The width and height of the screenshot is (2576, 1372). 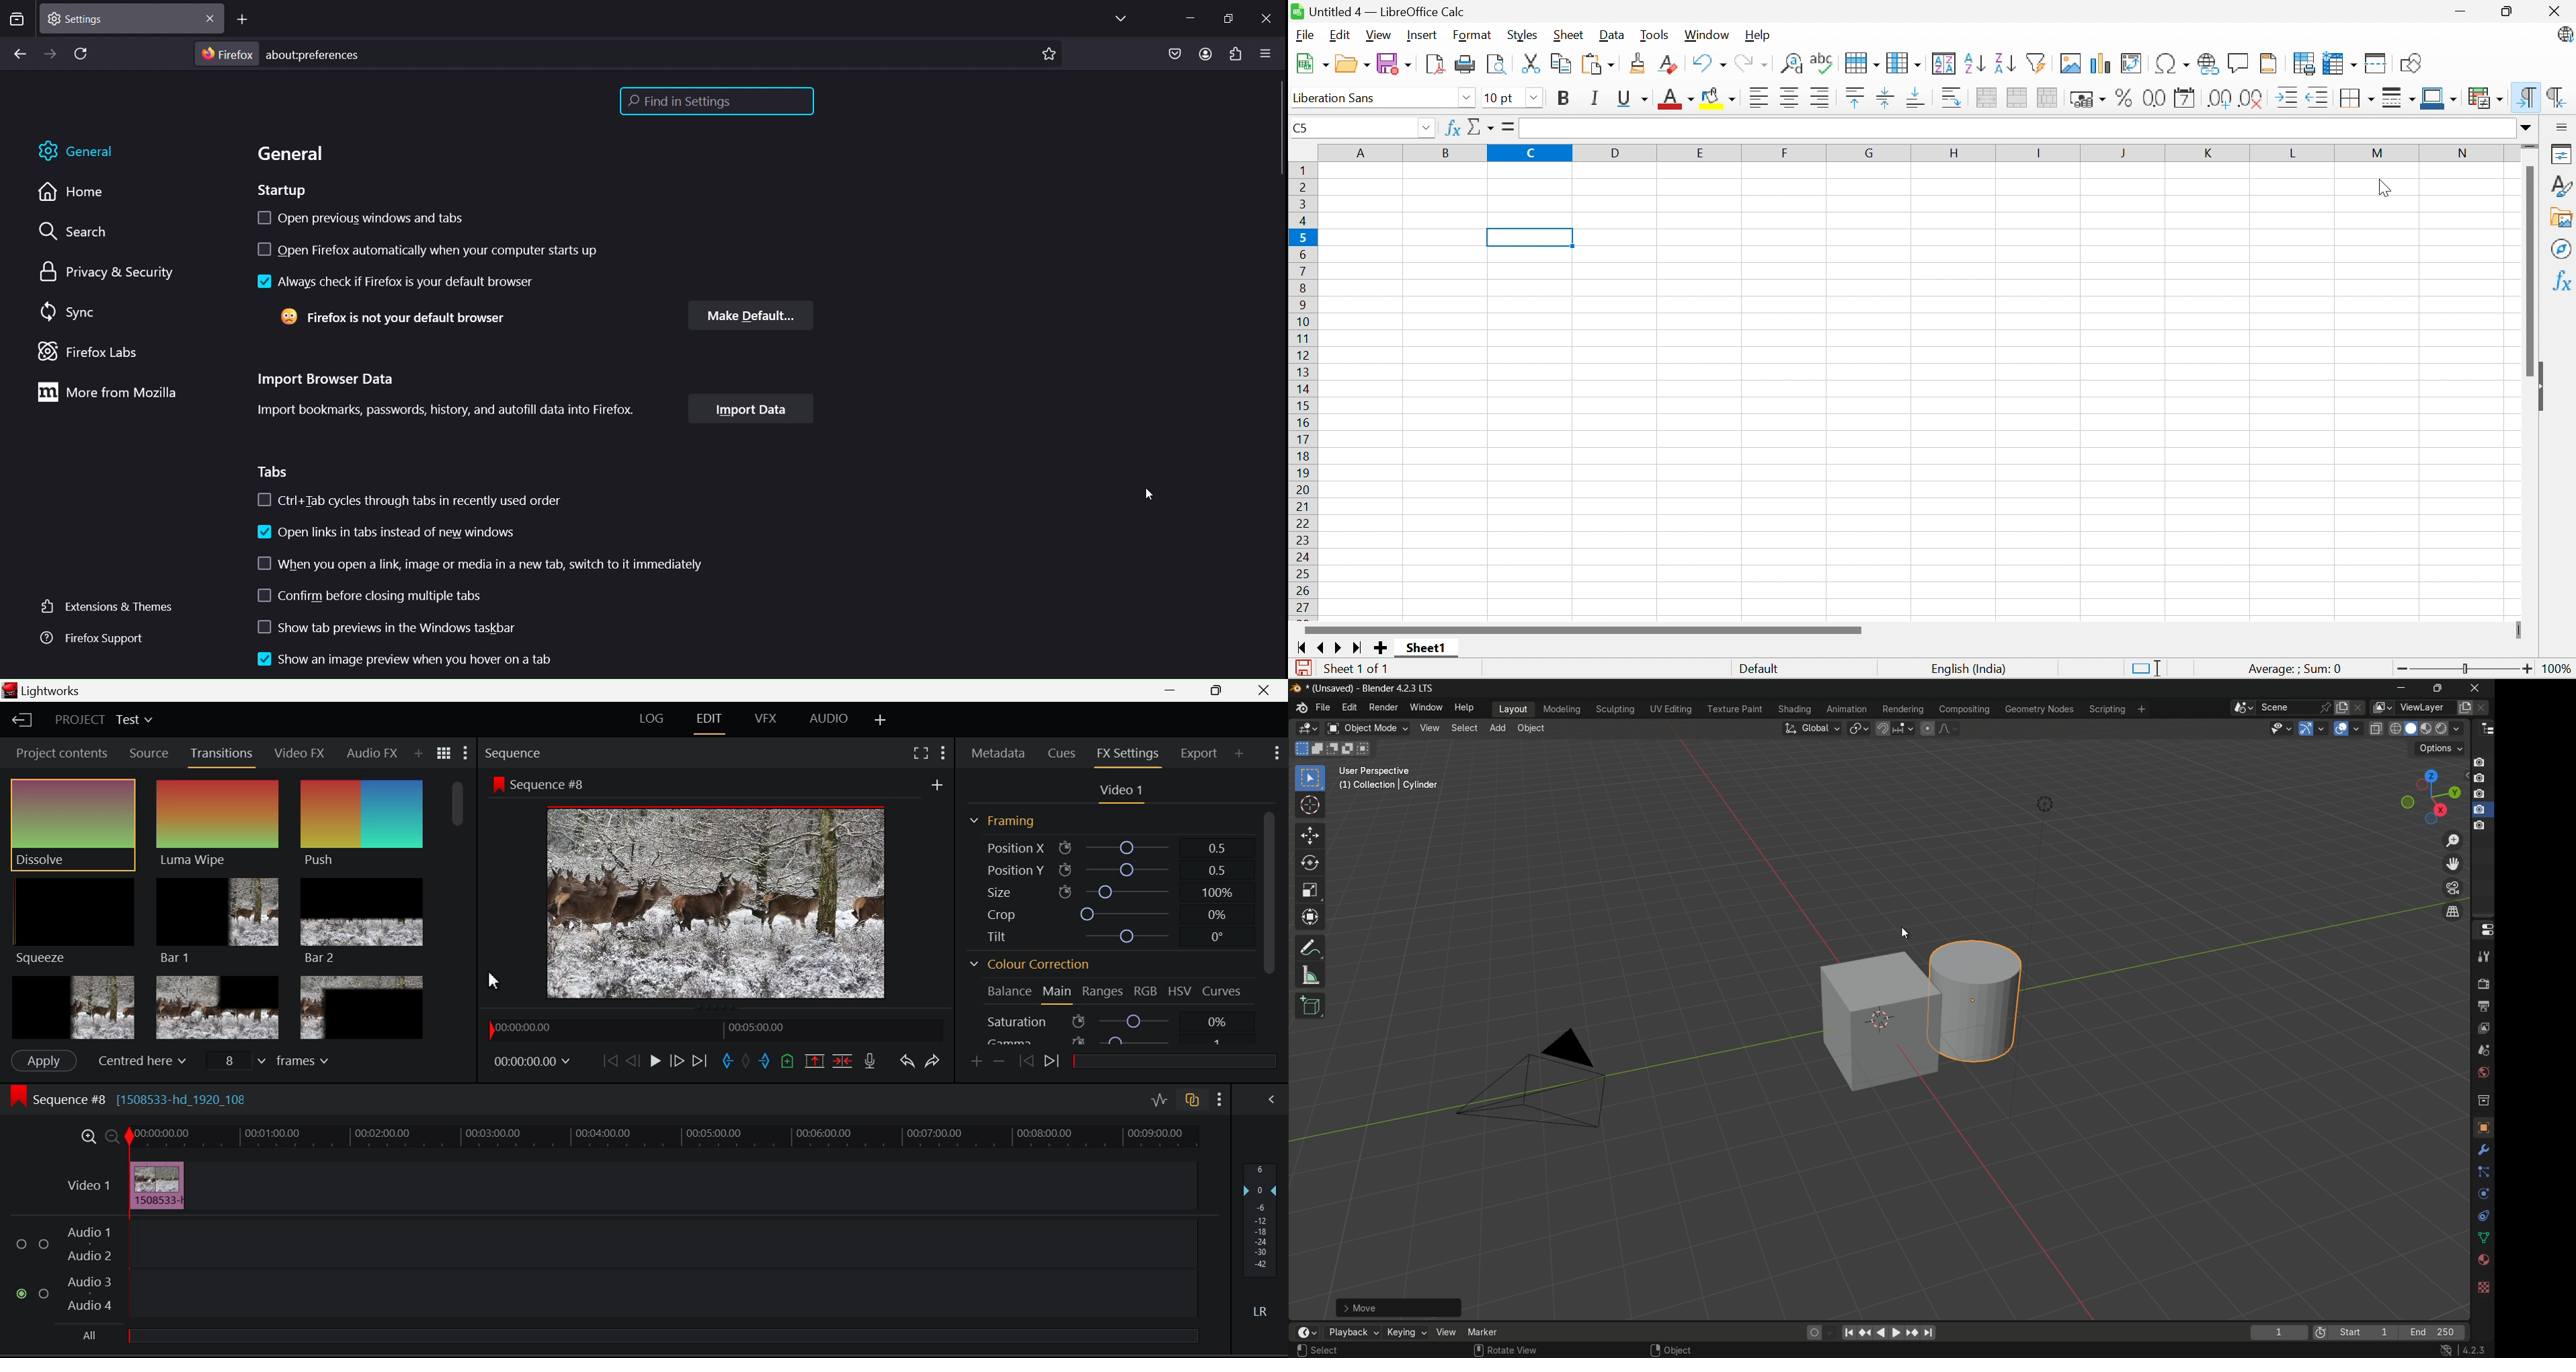 I want to click on RGB, so click(x=1147, y=992).